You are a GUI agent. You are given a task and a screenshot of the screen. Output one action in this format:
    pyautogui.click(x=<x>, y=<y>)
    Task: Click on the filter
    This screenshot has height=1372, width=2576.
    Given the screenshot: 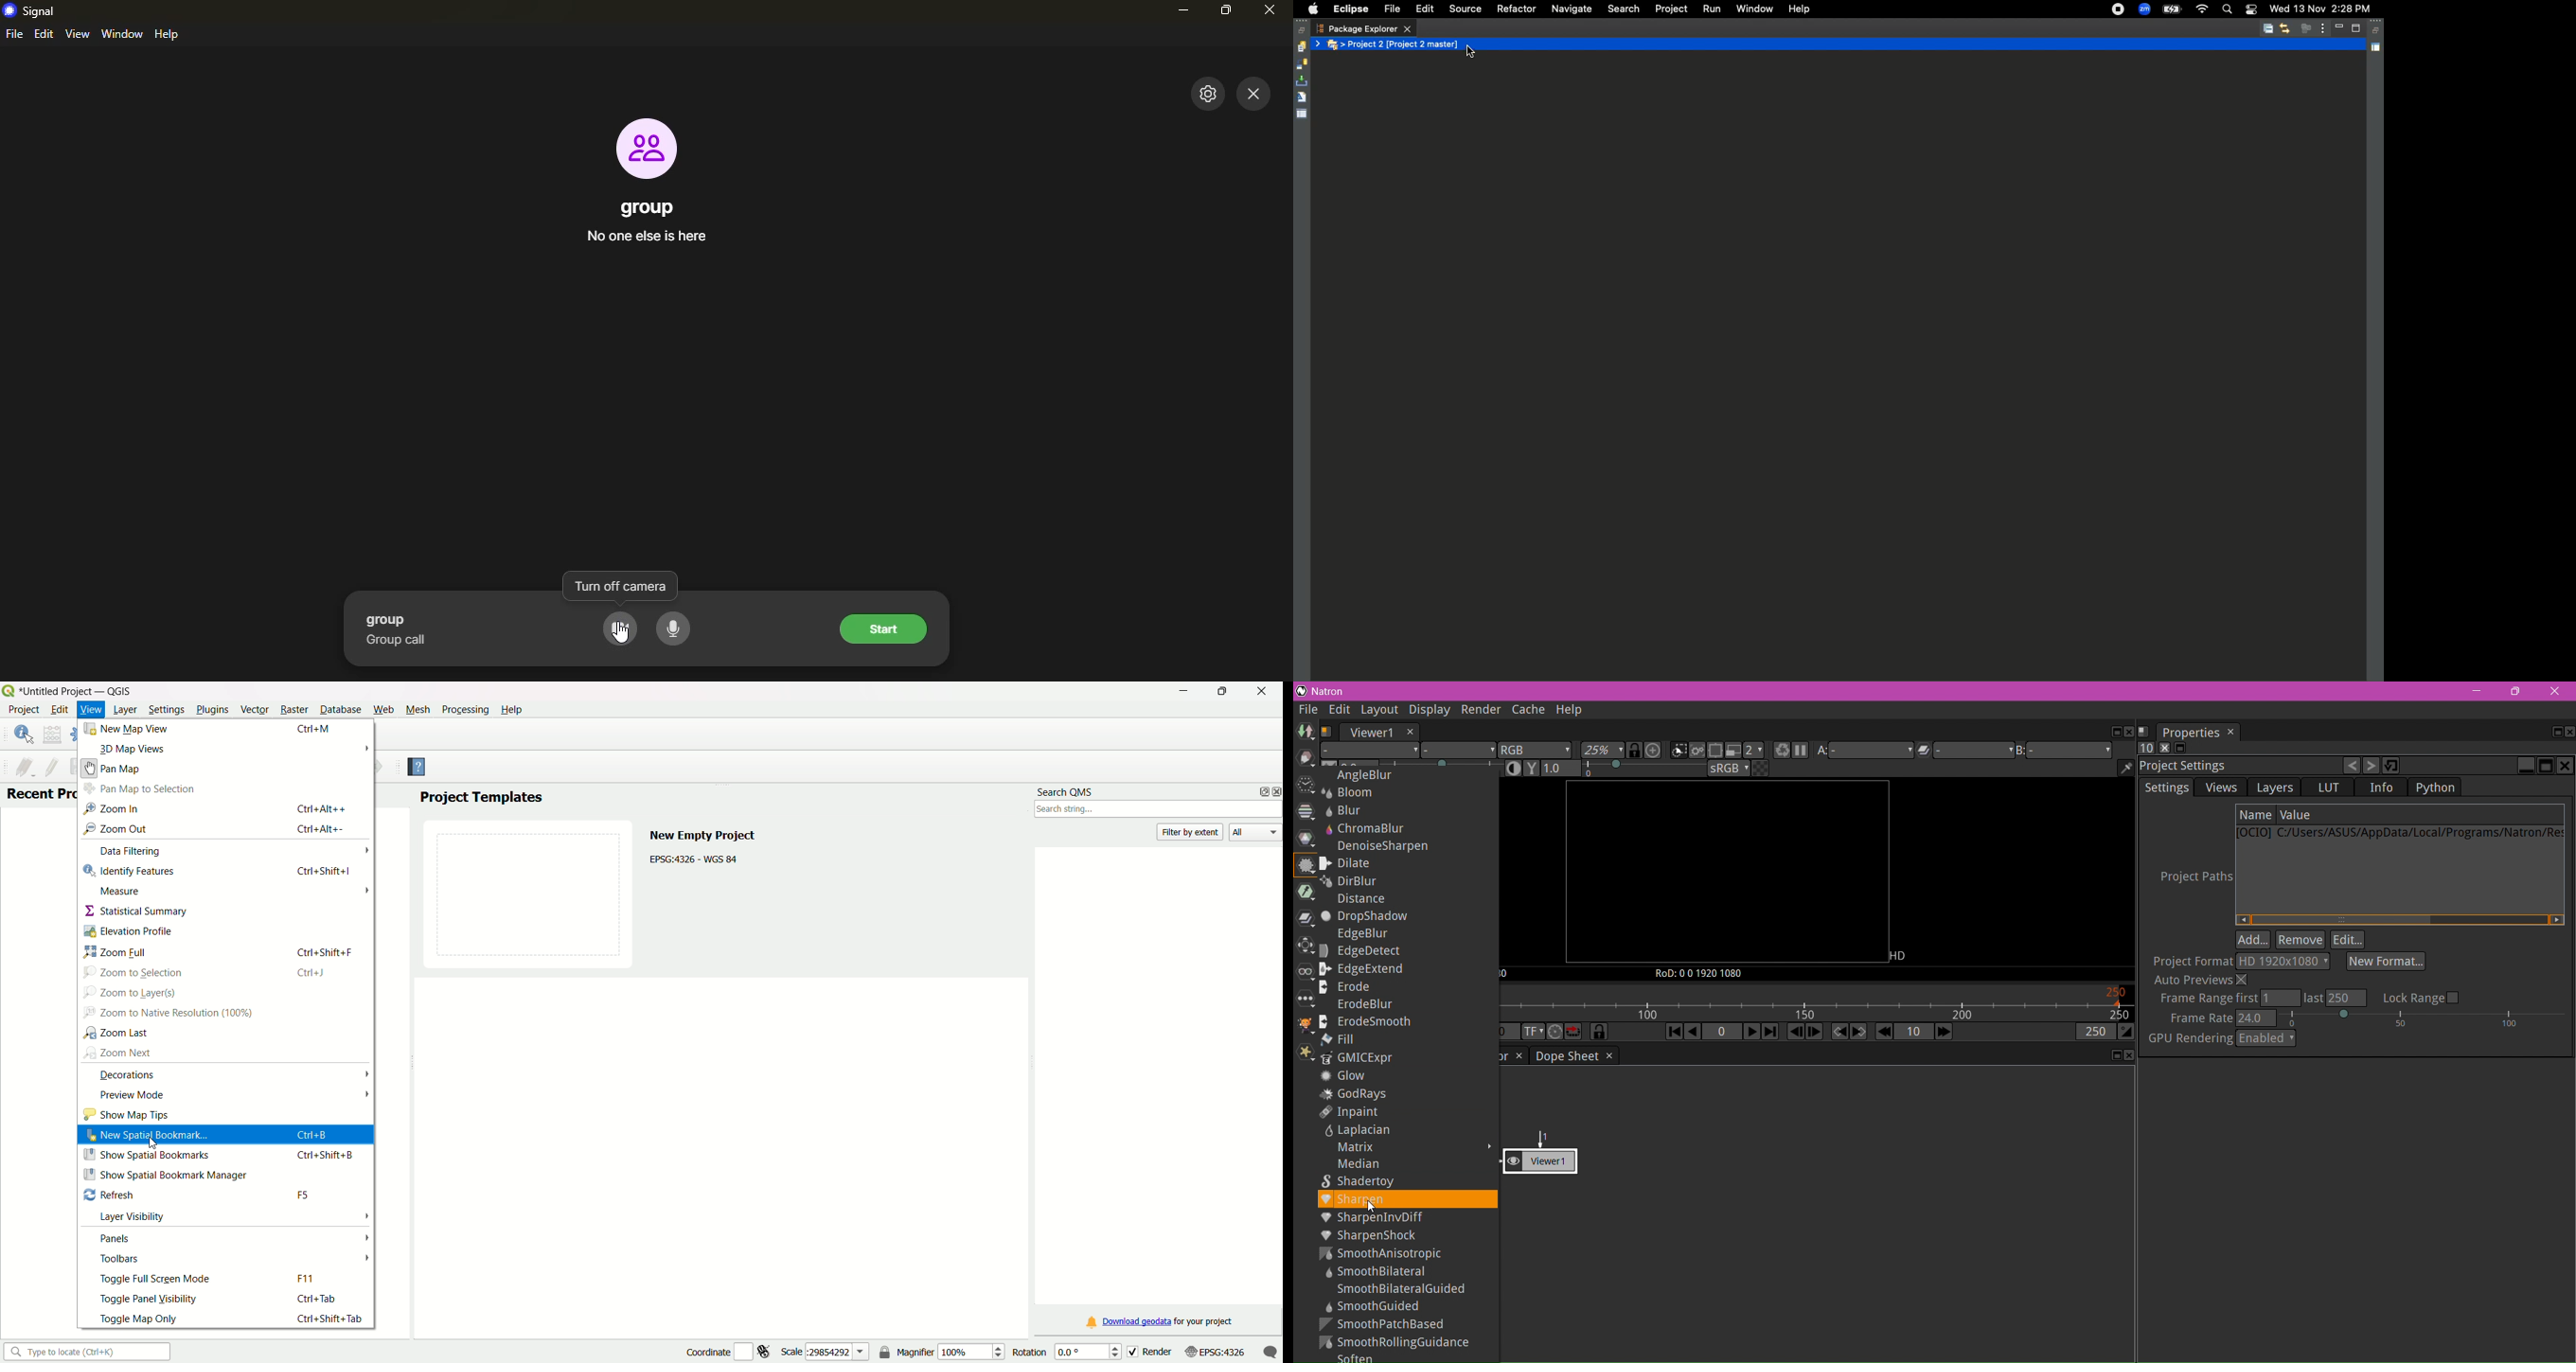 What is the action you would take?
    pyautogui.click(x=1192, y=832)
    